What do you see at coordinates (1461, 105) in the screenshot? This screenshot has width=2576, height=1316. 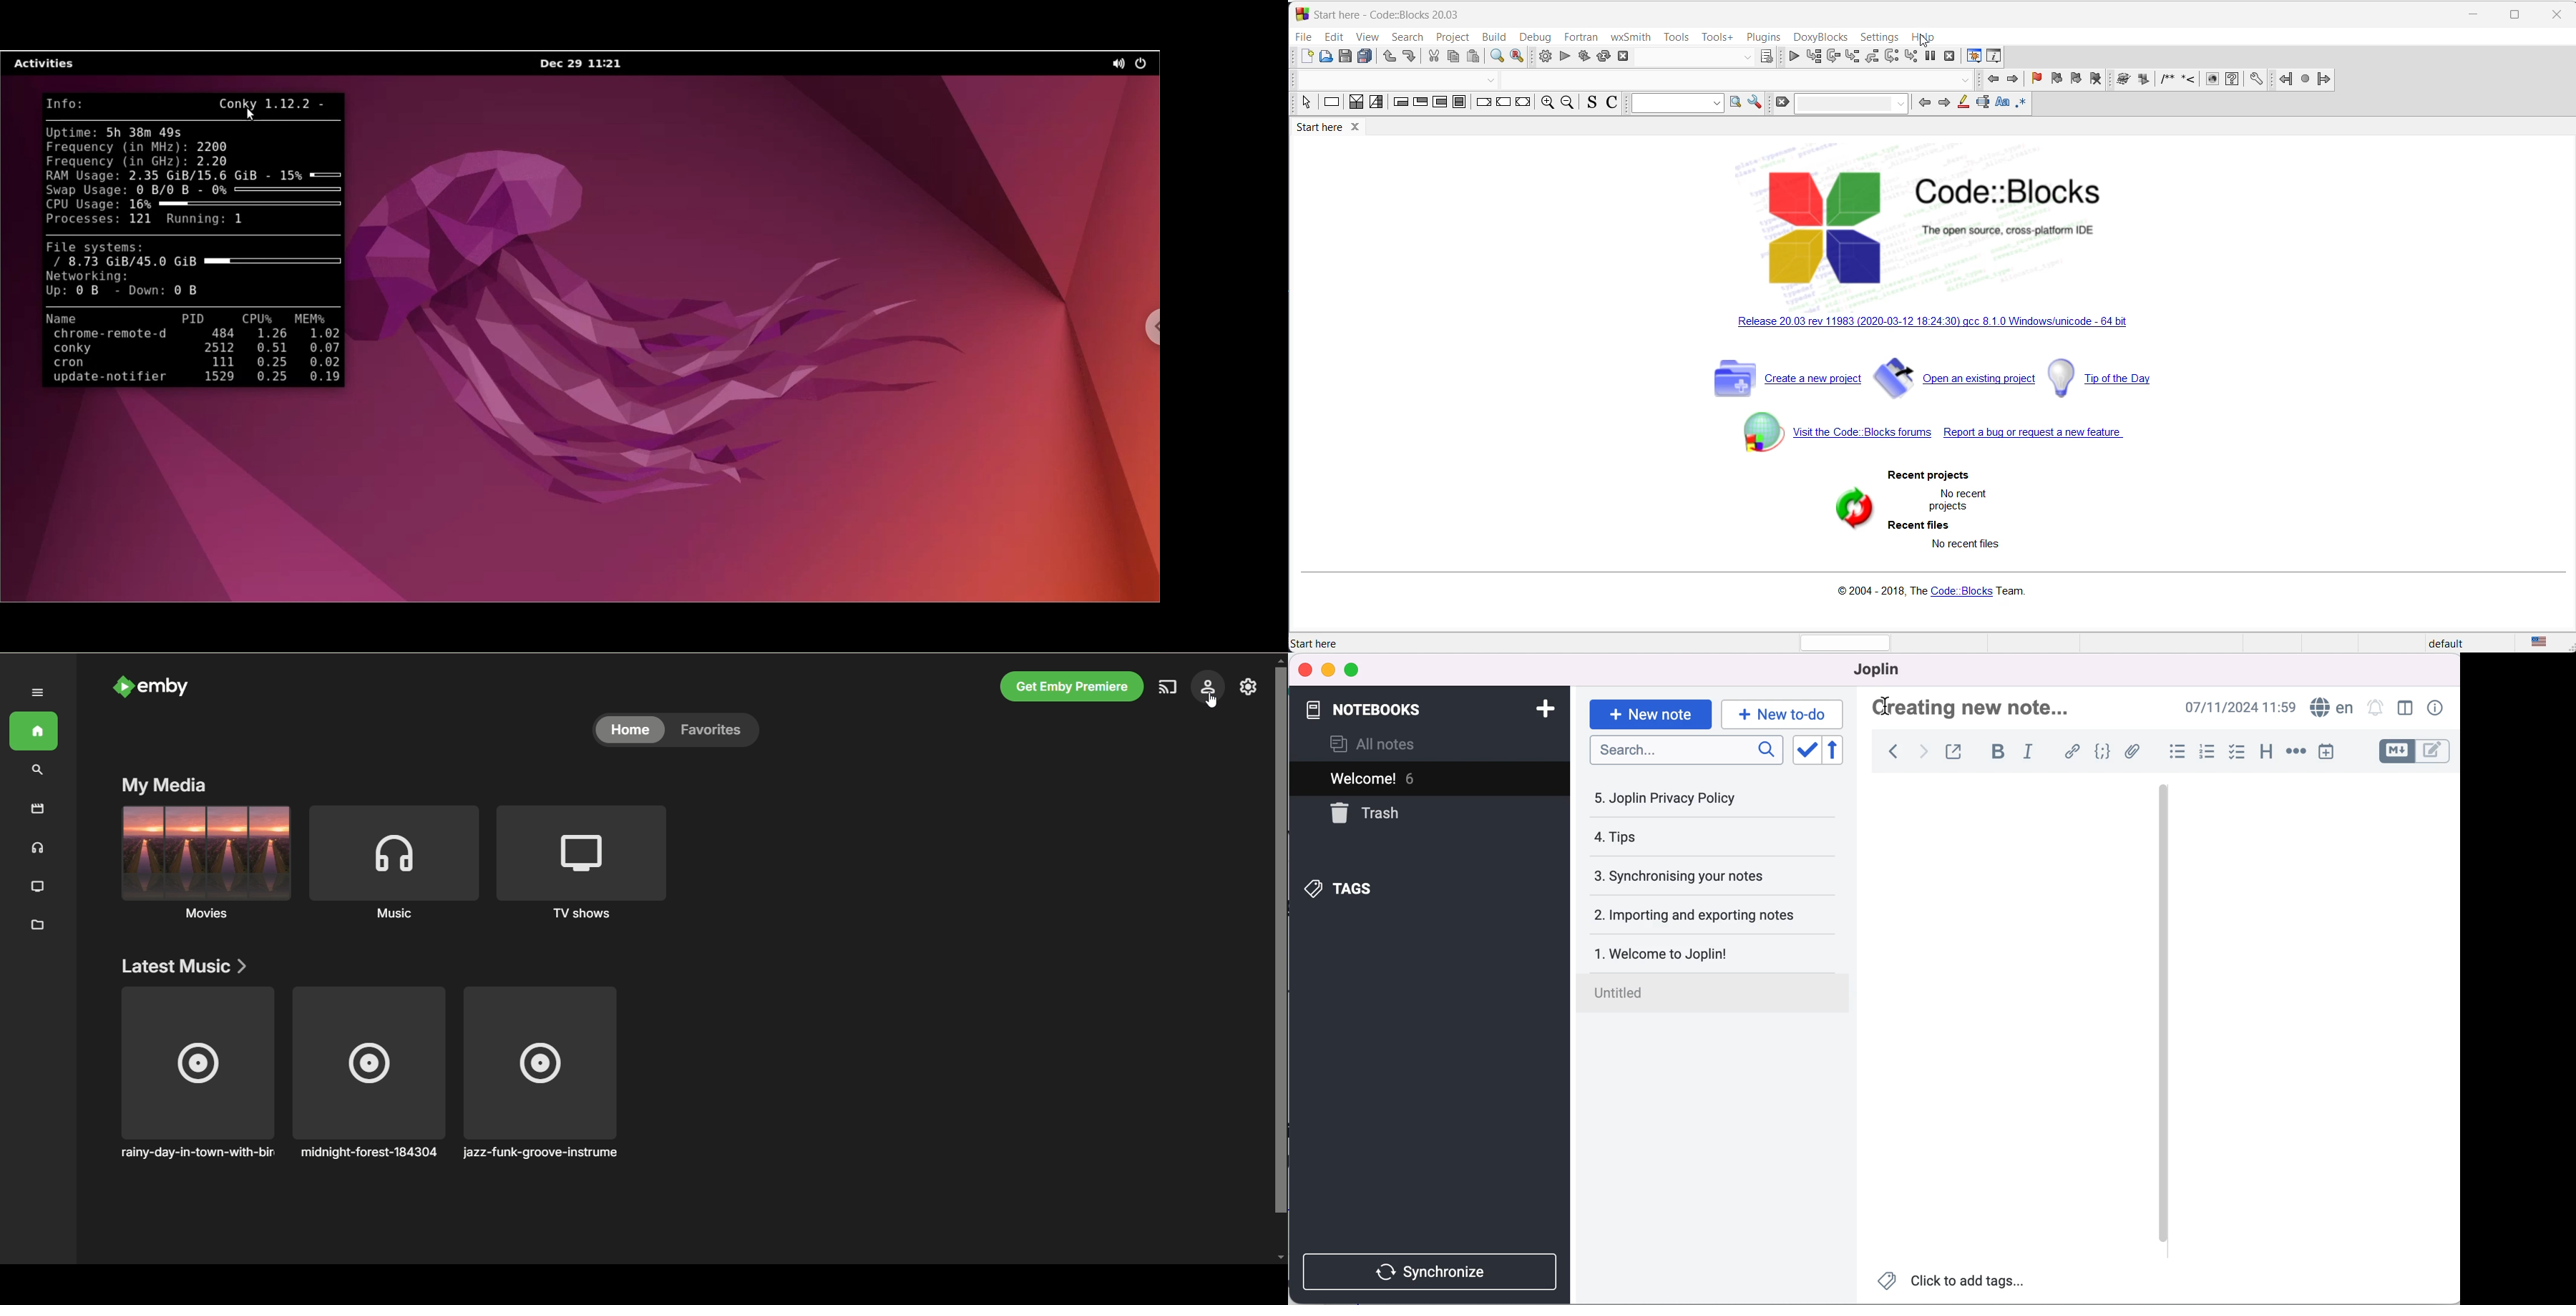 I see `block instruction` at bounding box center [1461, 105].